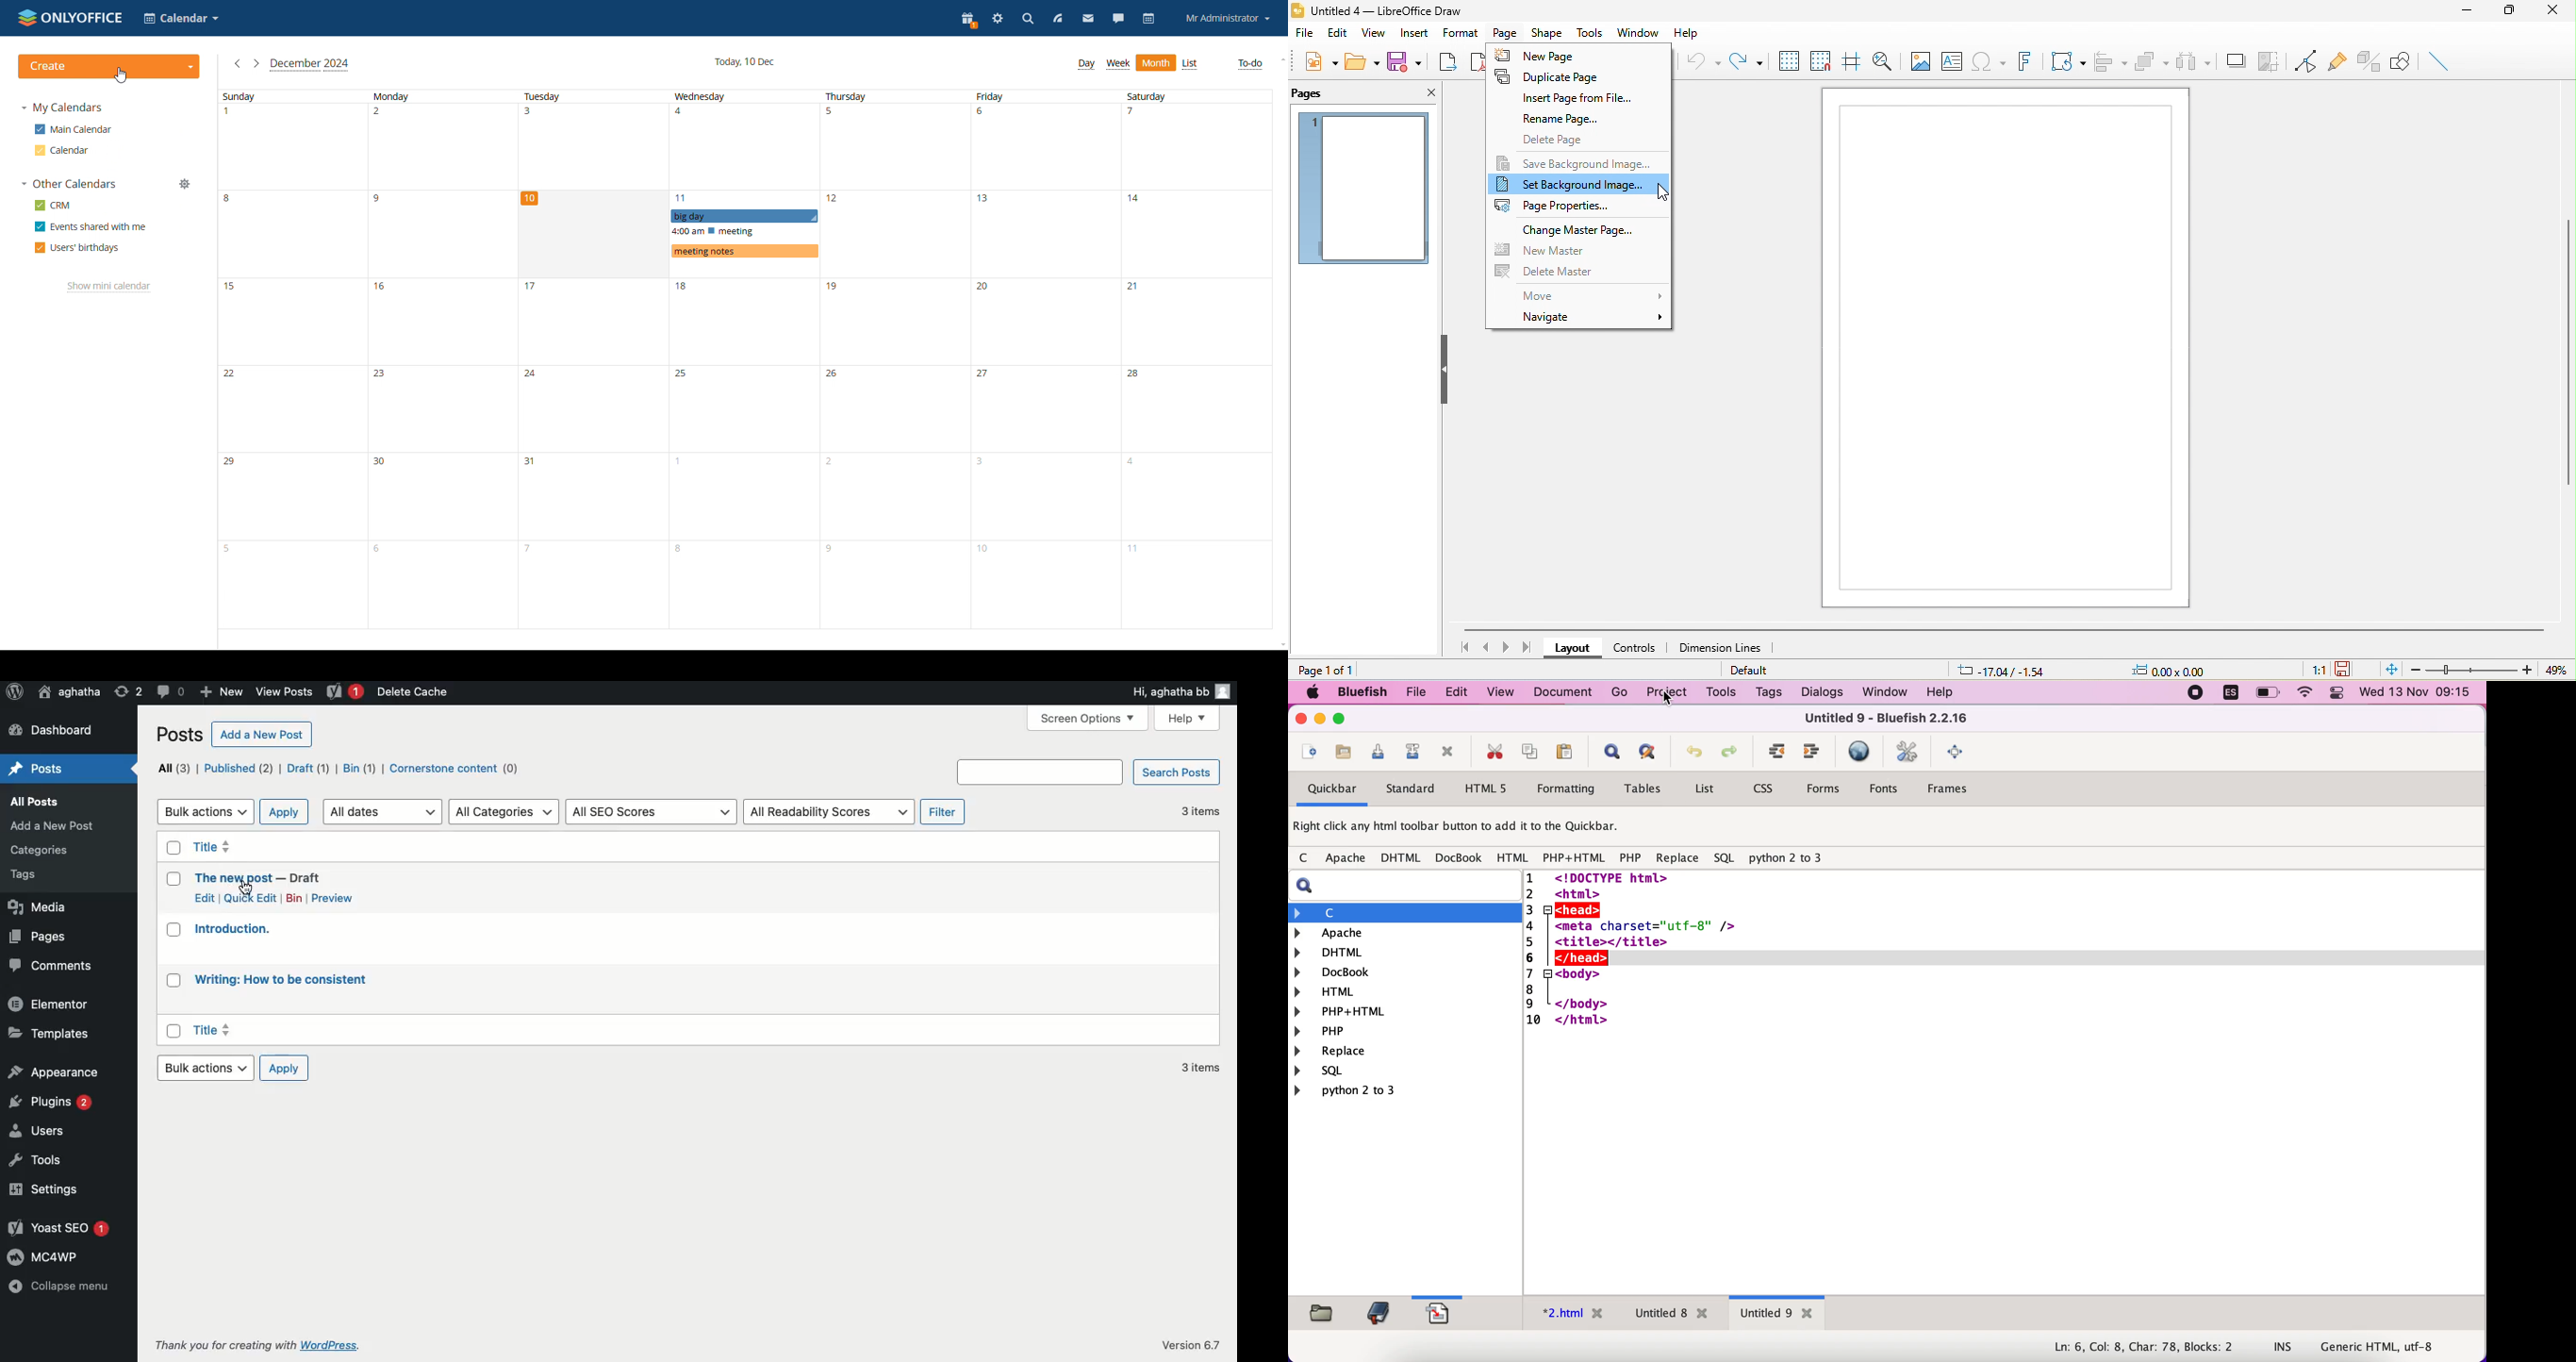 The width and height of the screenshot is (2576, 1372). I want to click on frames, so click(1957, 792).